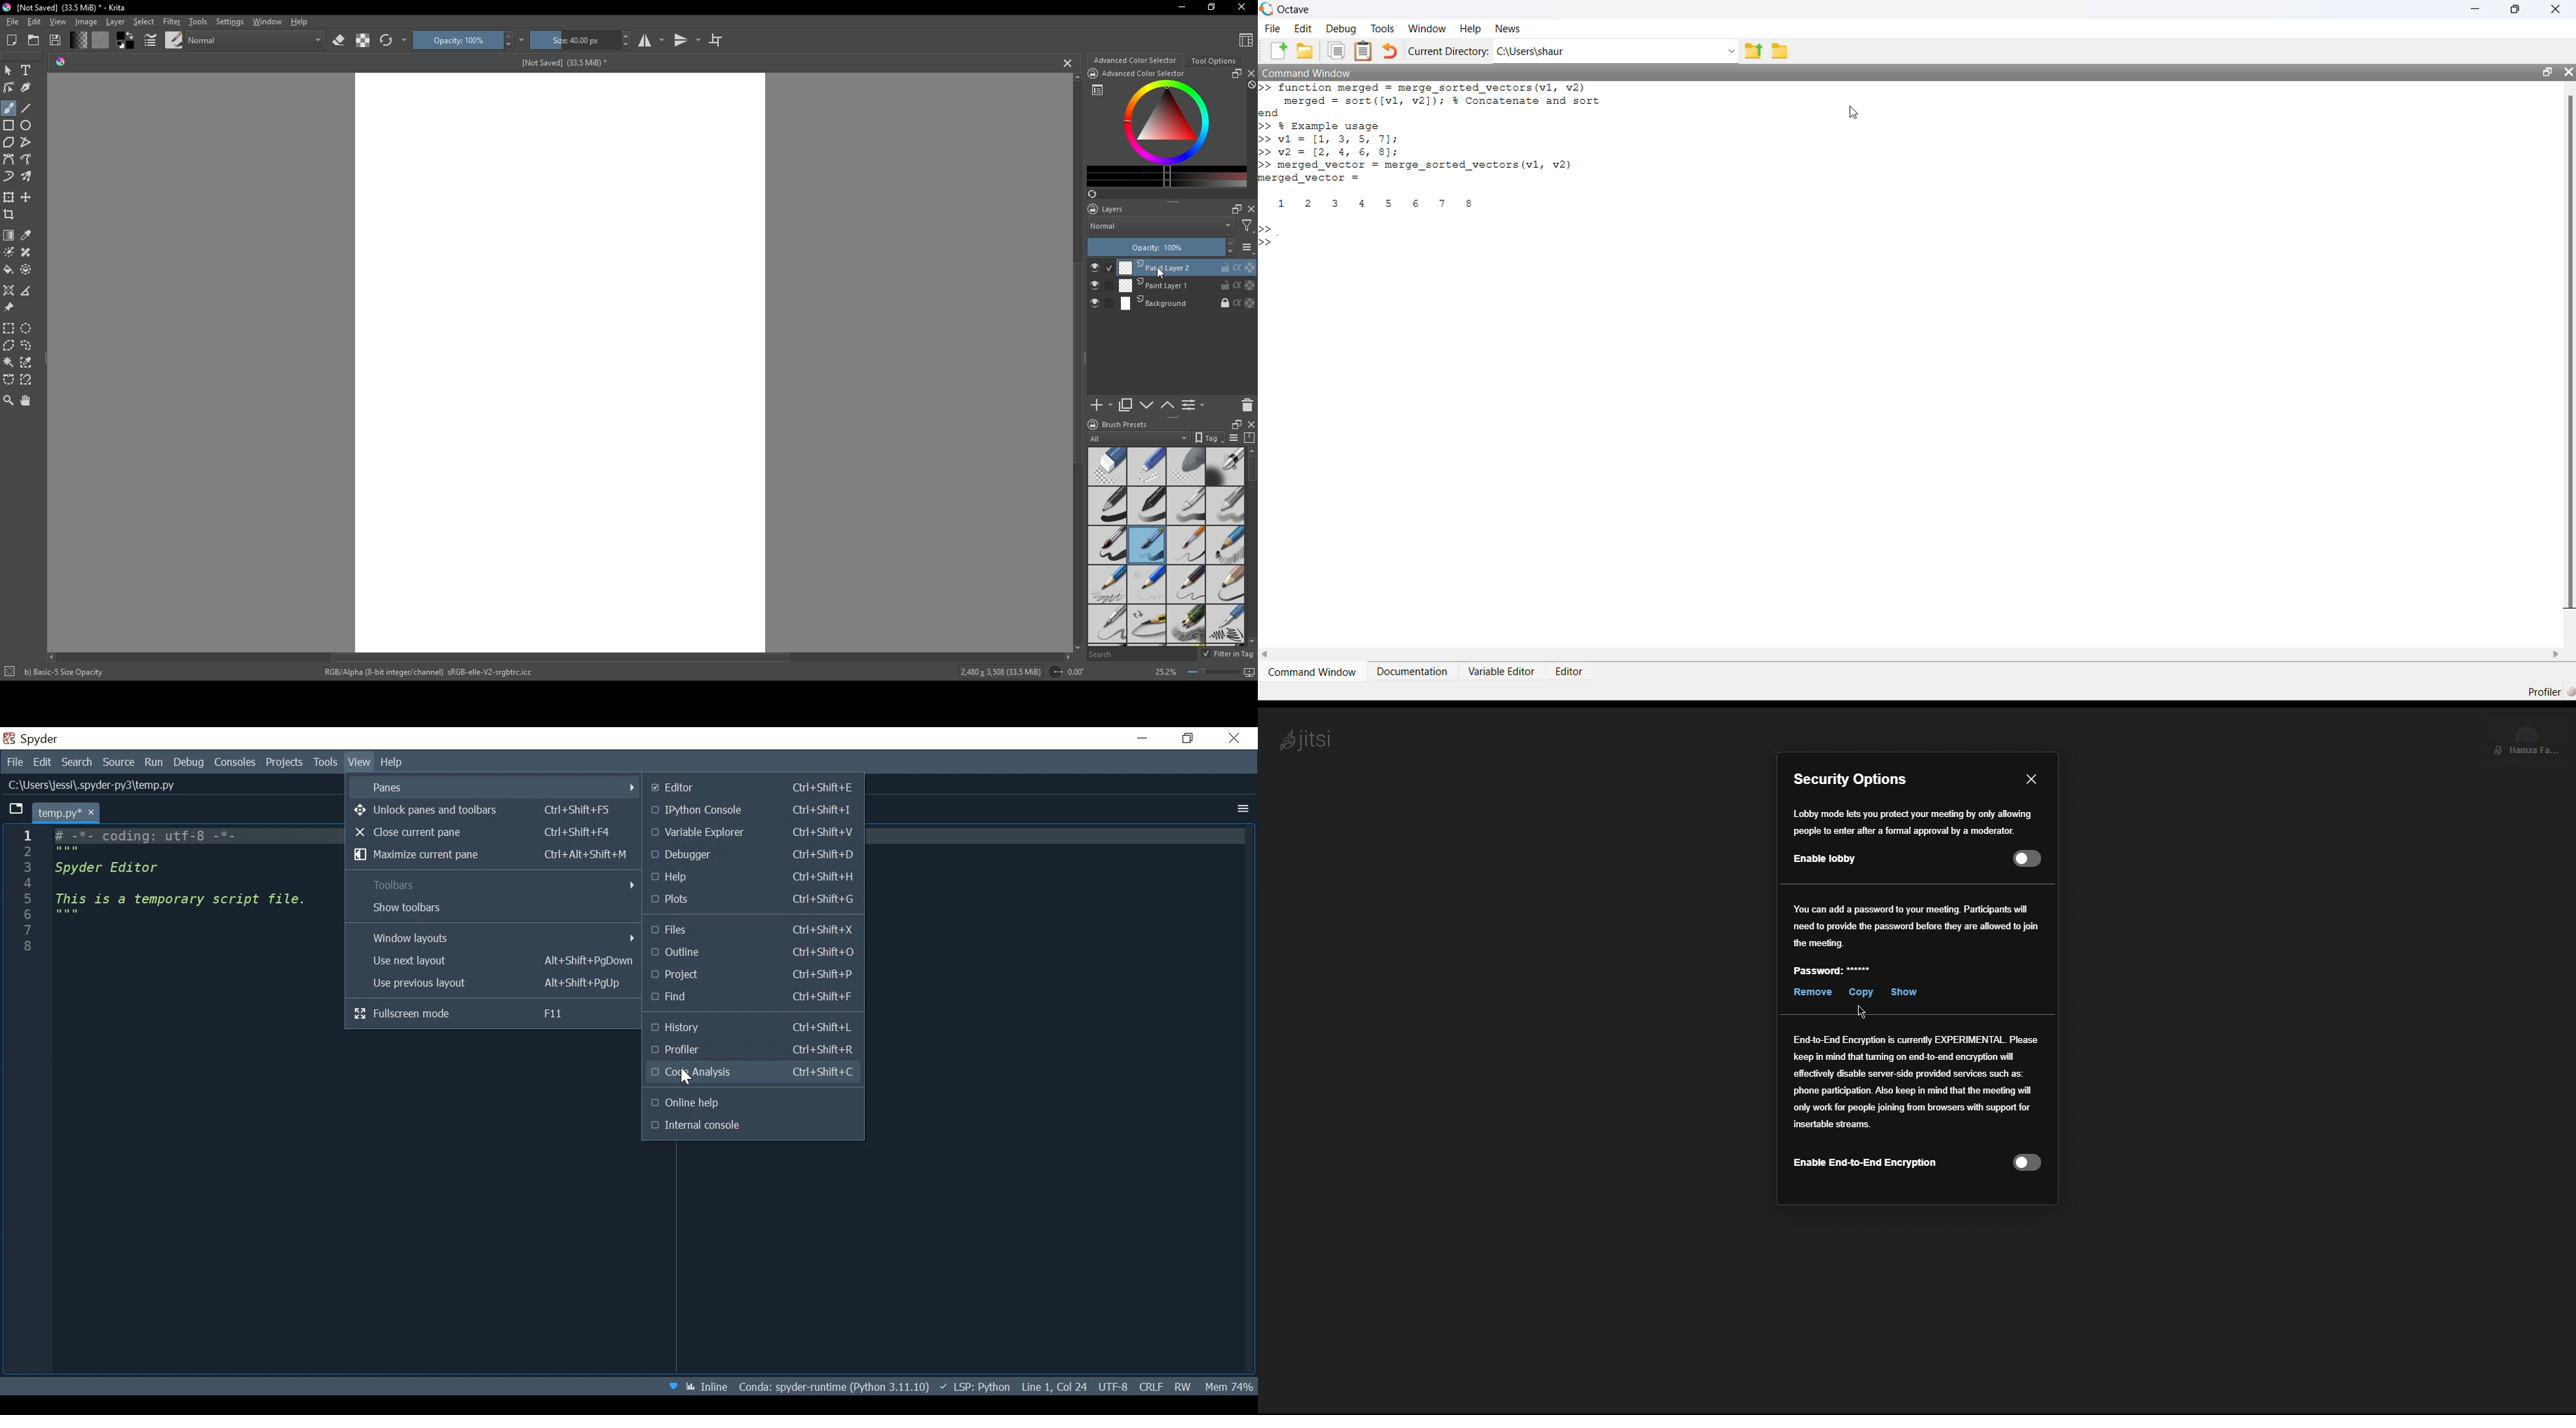  Describe the element at coordinates (16, 810) in the screenshot. I see `Browse tabs` at that location.